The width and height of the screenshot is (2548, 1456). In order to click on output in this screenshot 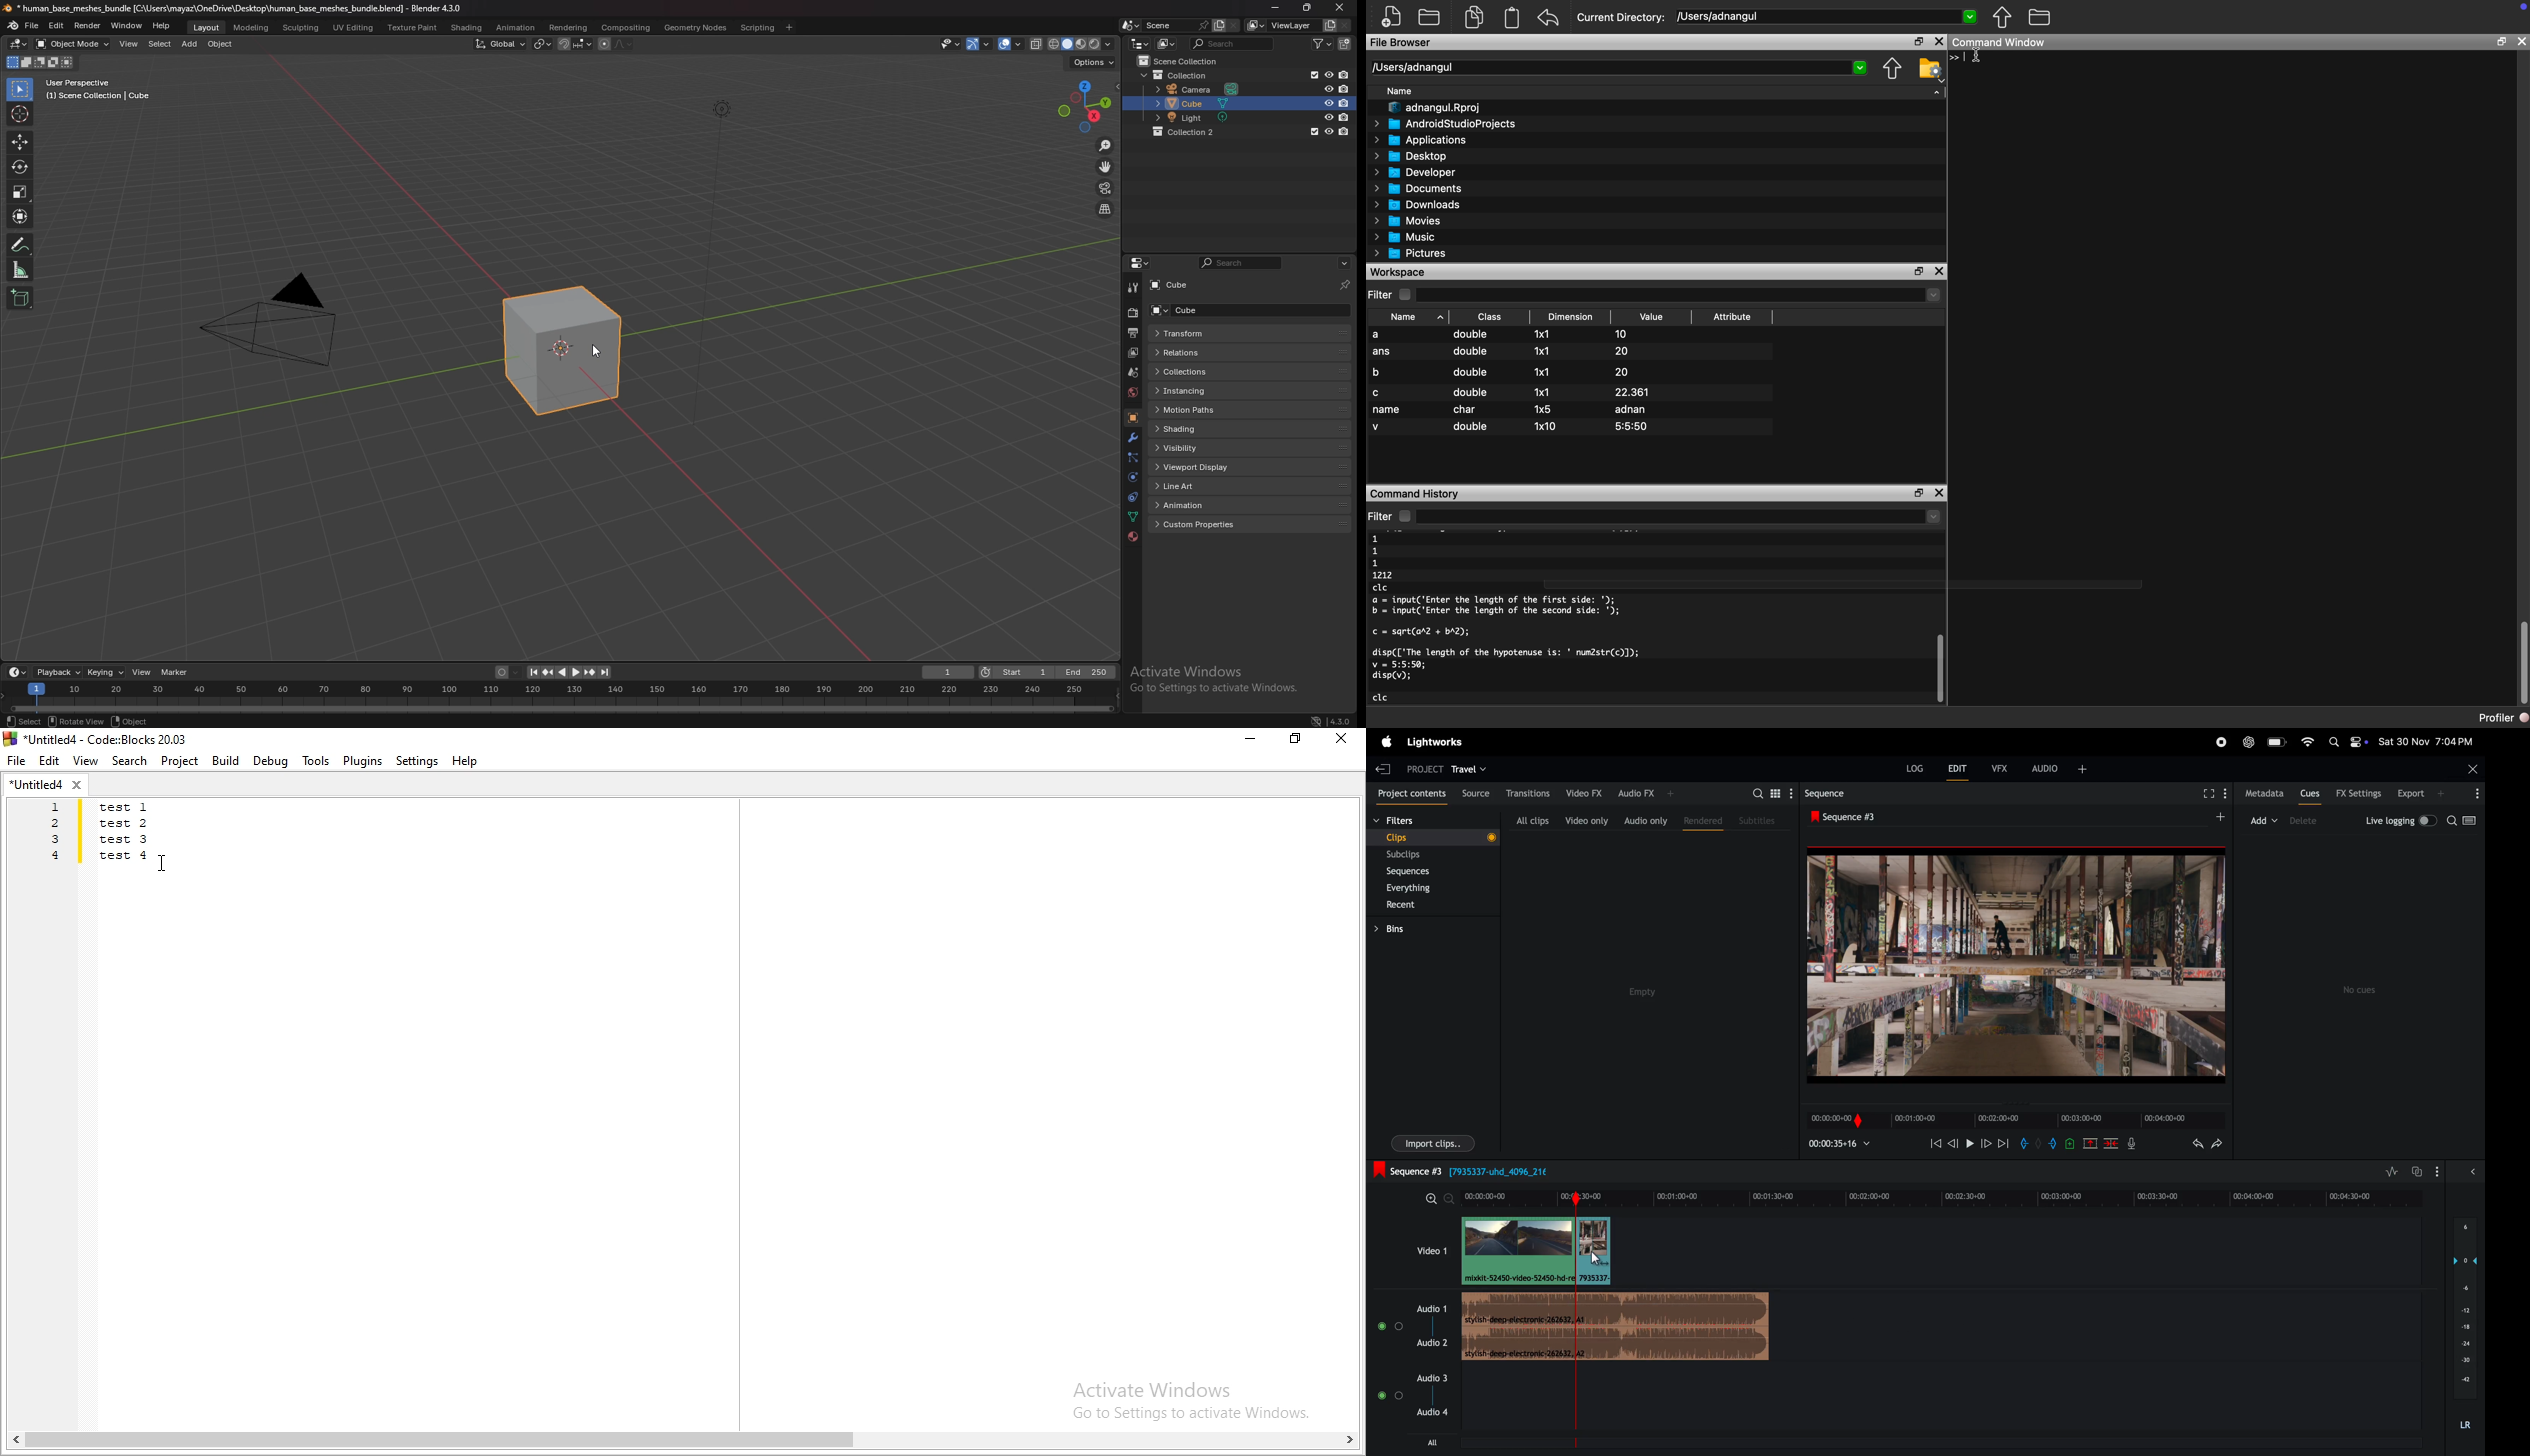, I will do `click(1132, 334)`.